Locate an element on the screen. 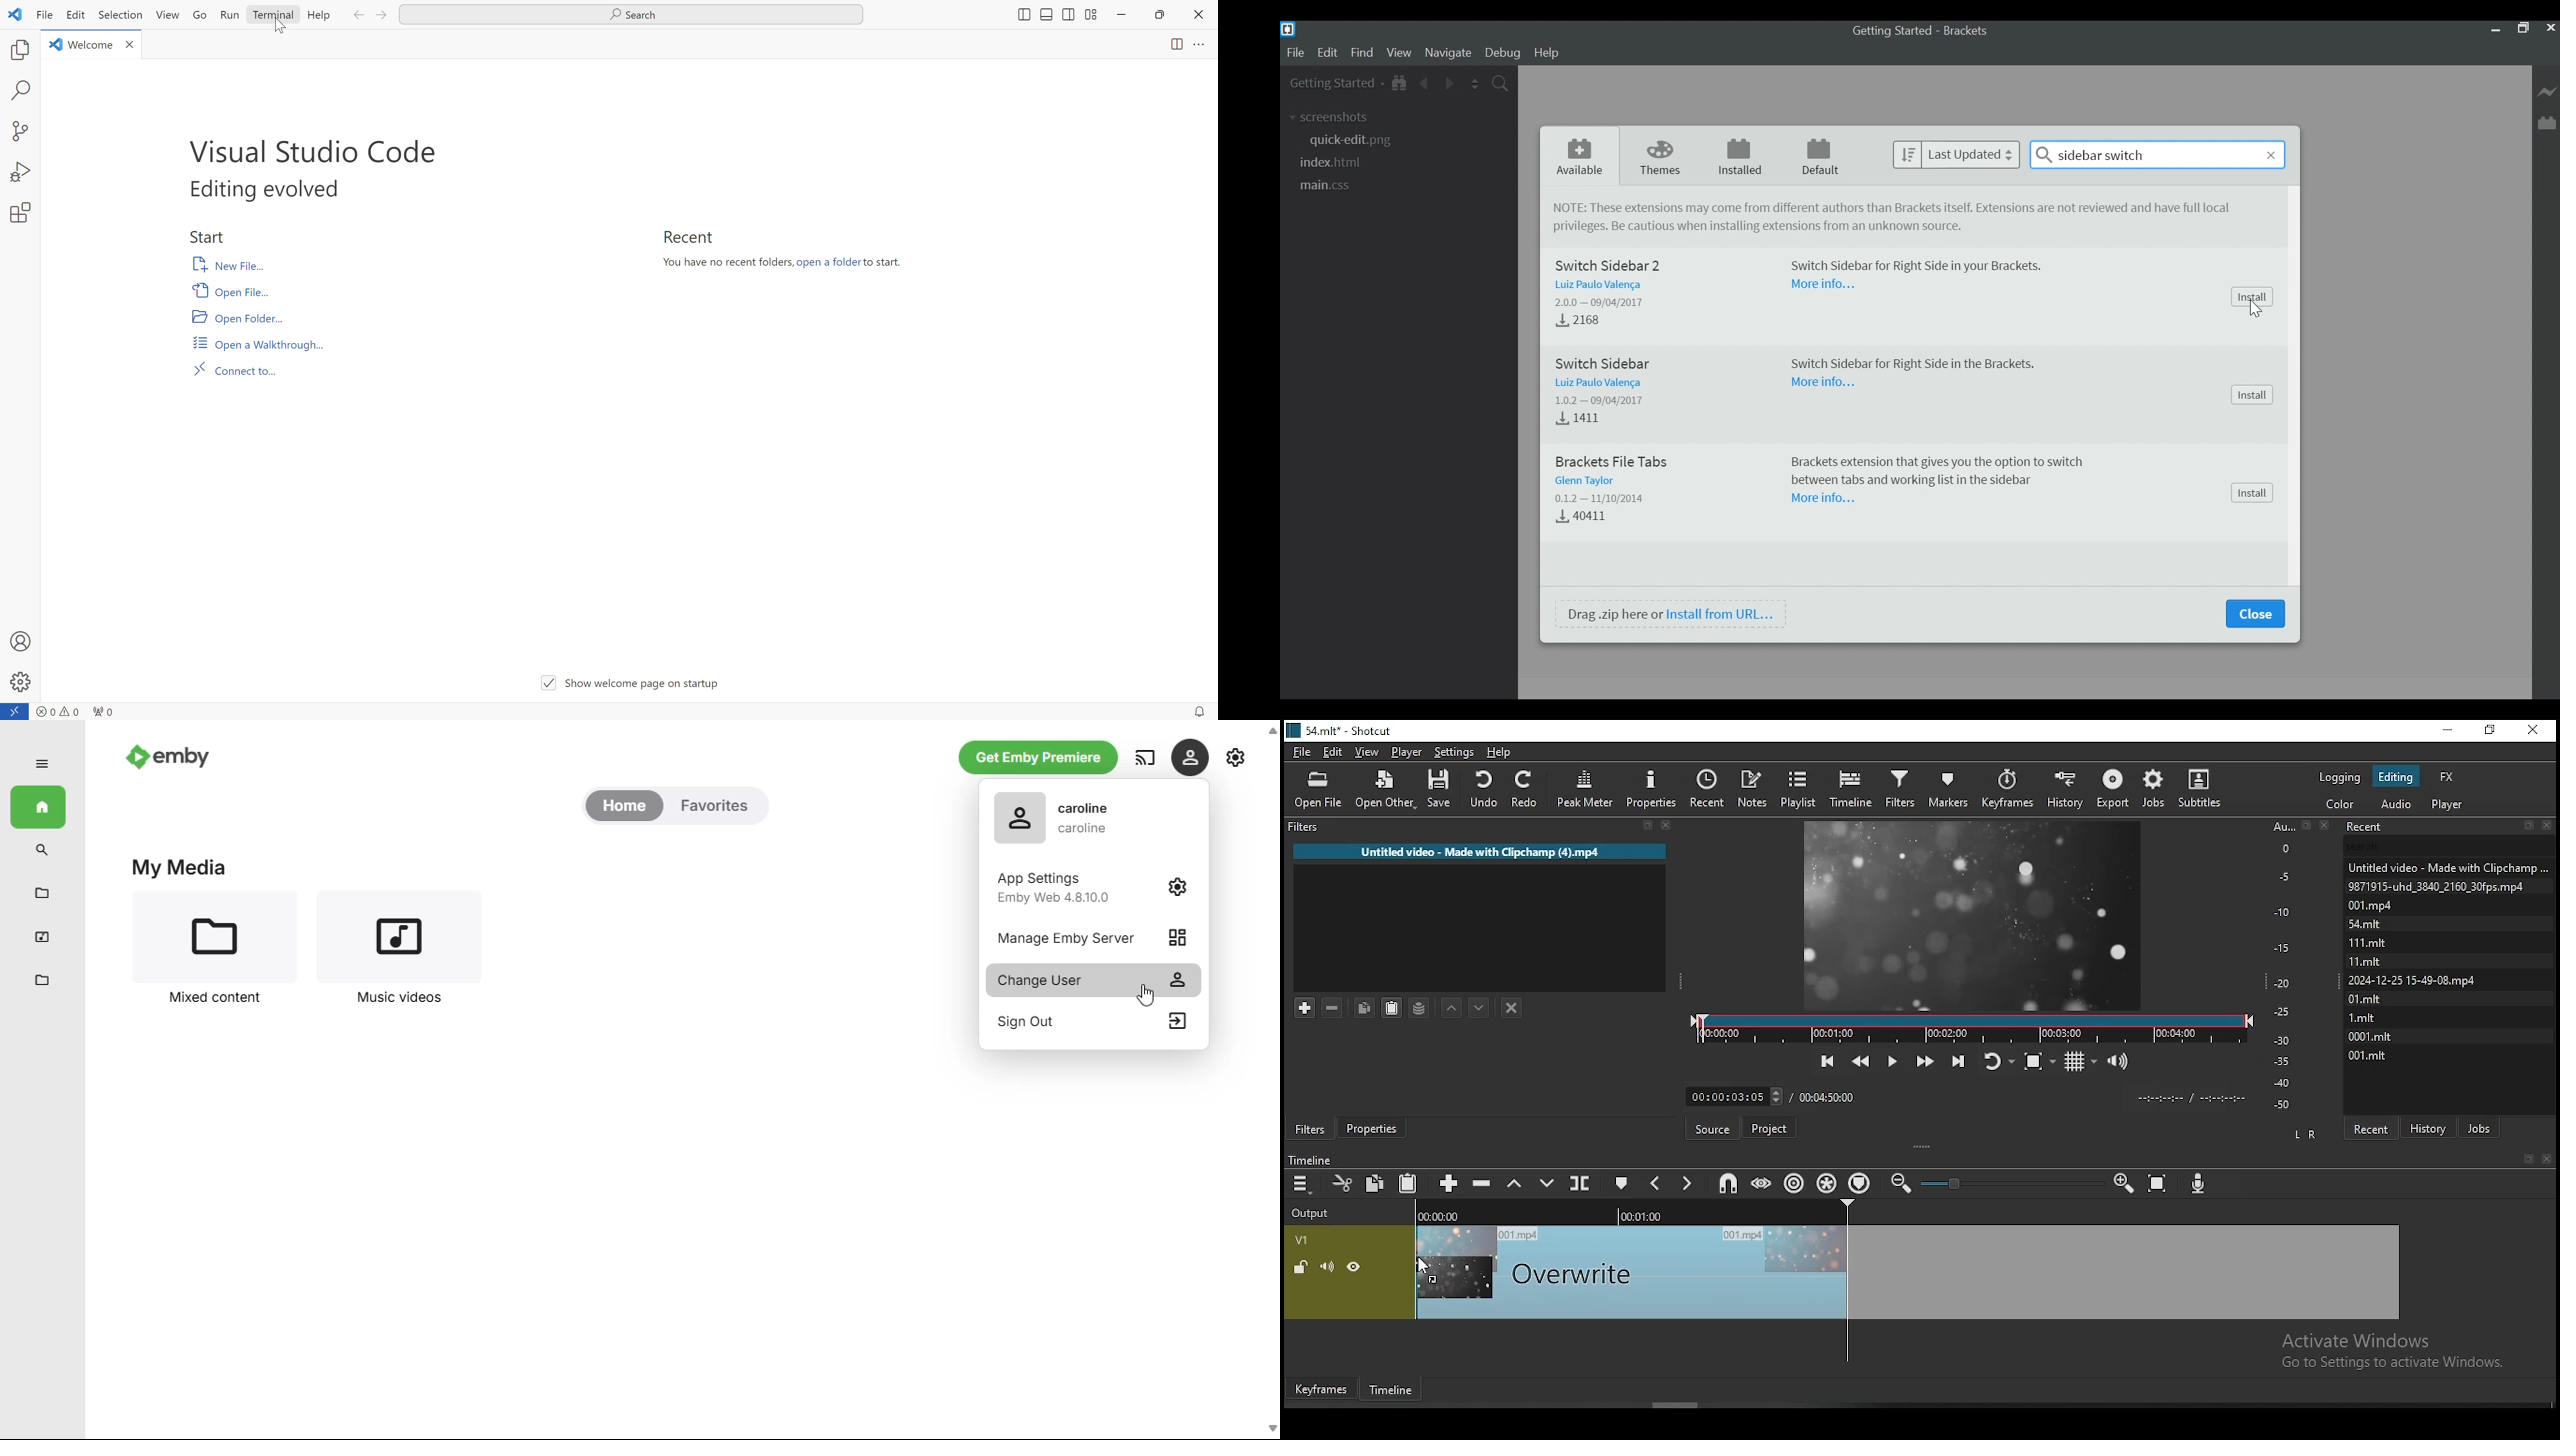  Output is located at coordinates (1313, 1214).